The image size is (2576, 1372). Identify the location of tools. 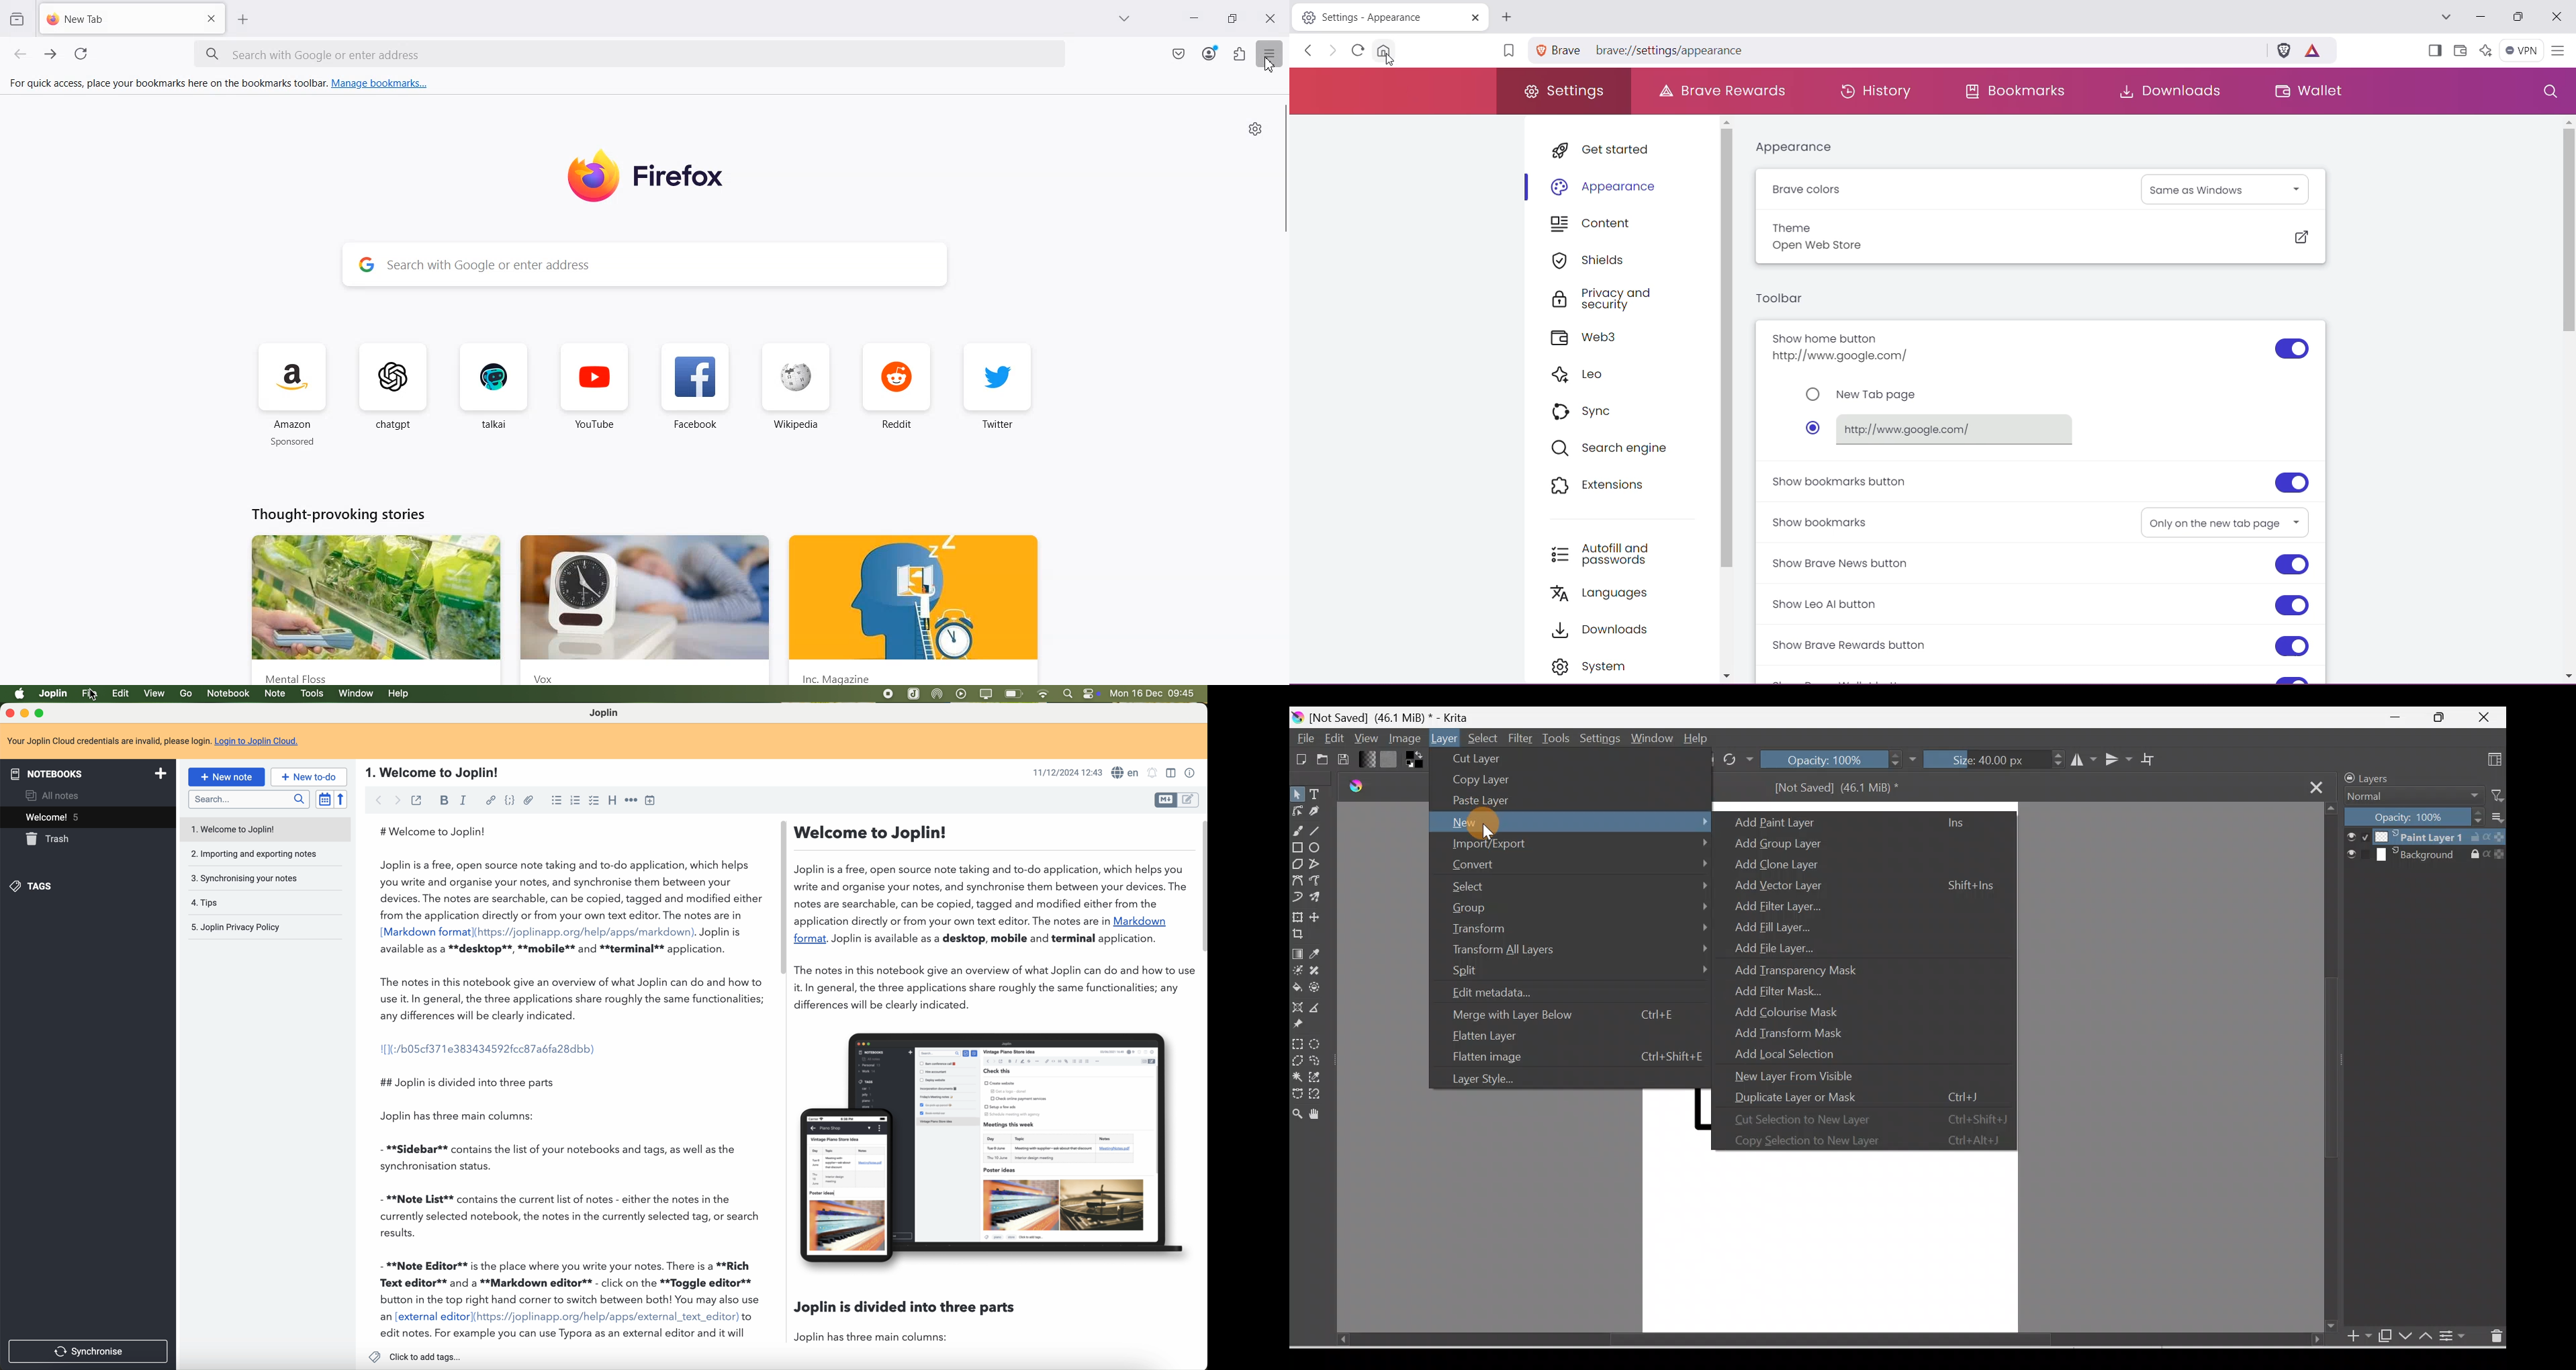
(312, 694).